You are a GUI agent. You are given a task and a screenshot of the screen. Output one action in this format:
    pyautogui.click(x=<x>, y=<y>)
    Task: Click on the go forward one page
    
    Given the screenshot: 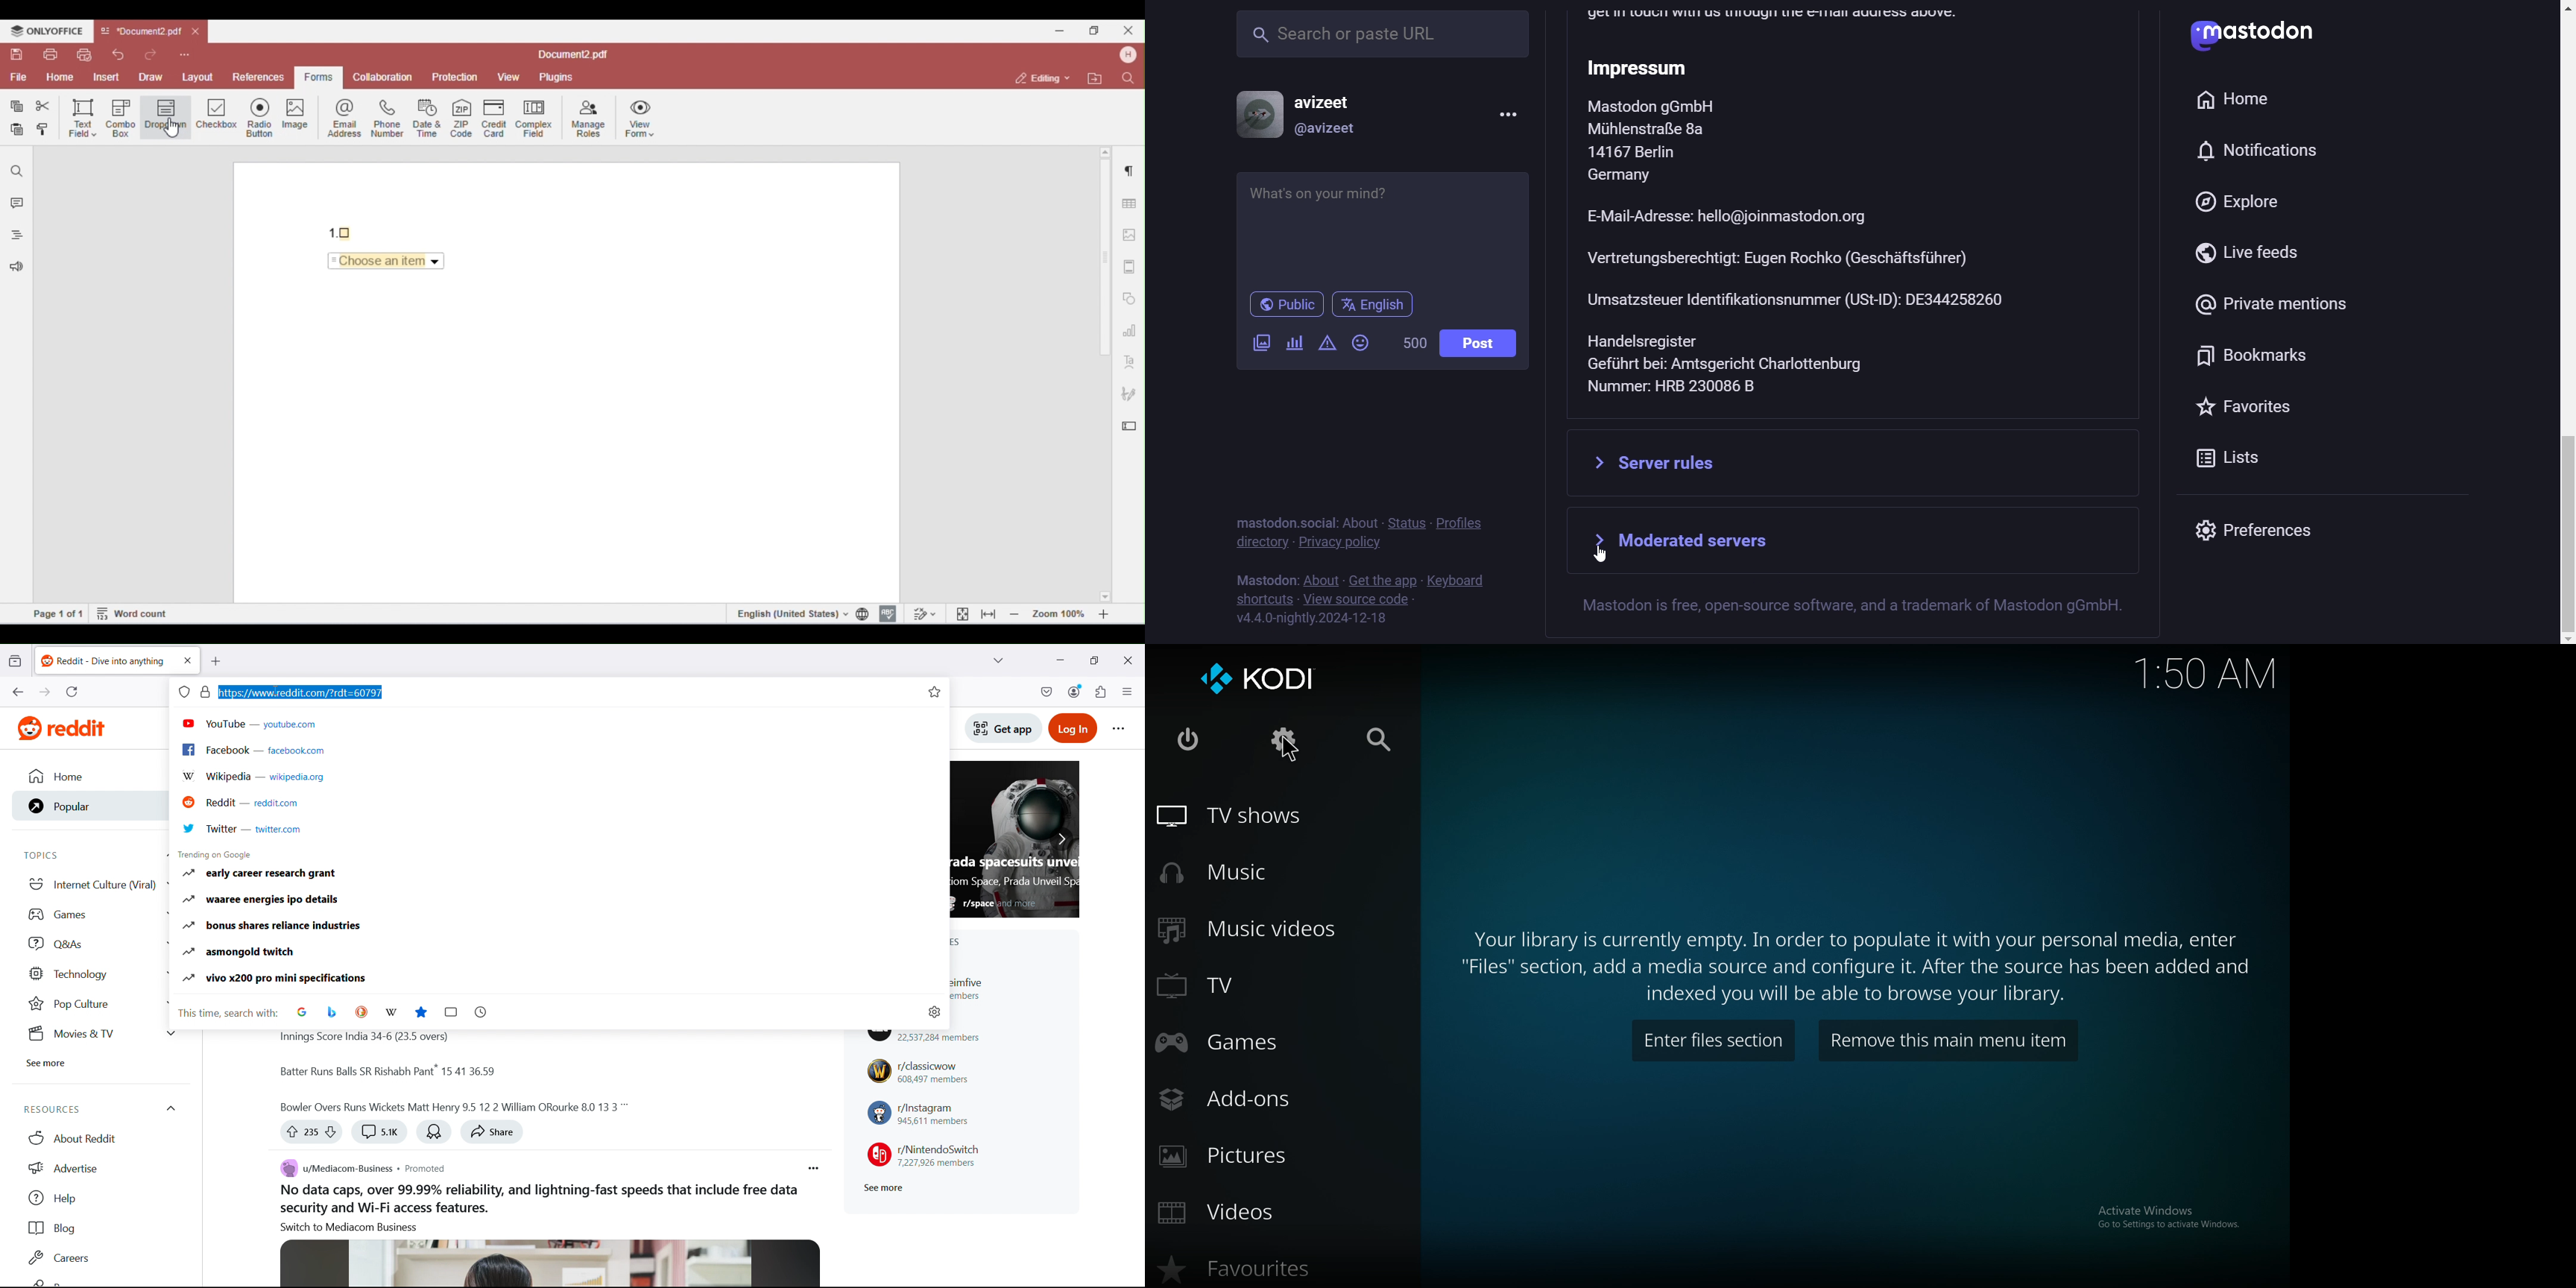 What is the action you would take?
    pyautogui.click(x=45, y=691)
    